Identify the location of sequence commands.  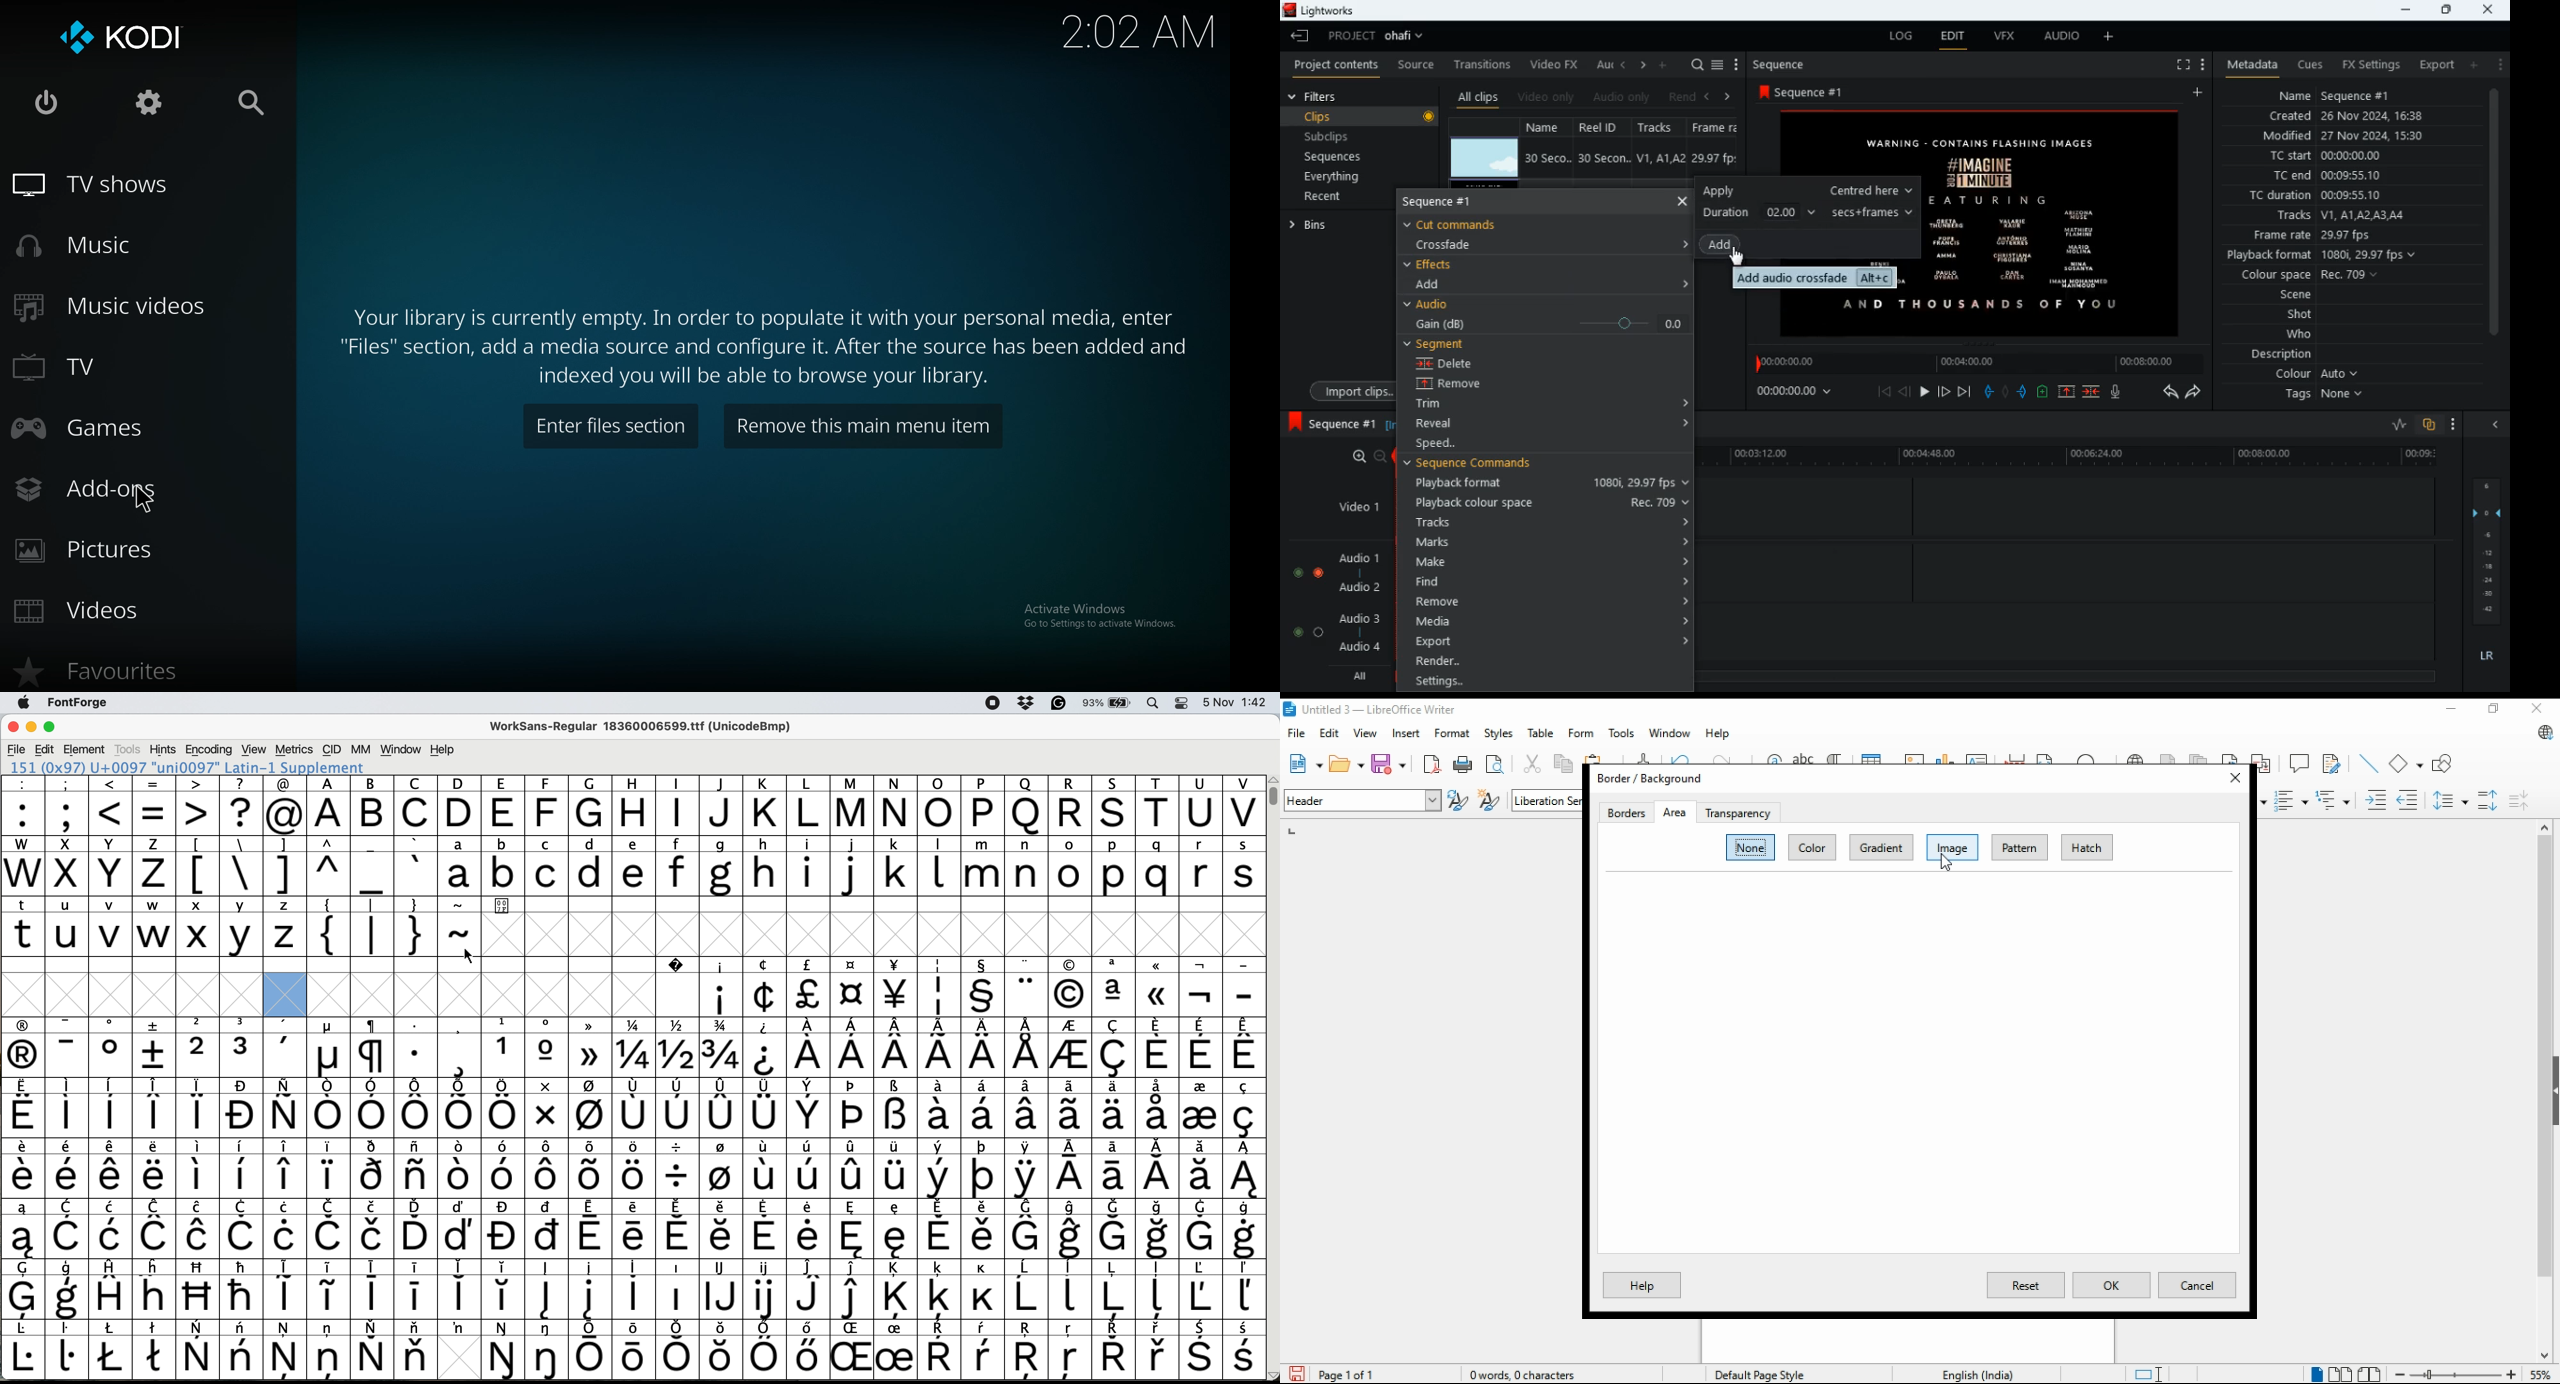
(1483, 466).